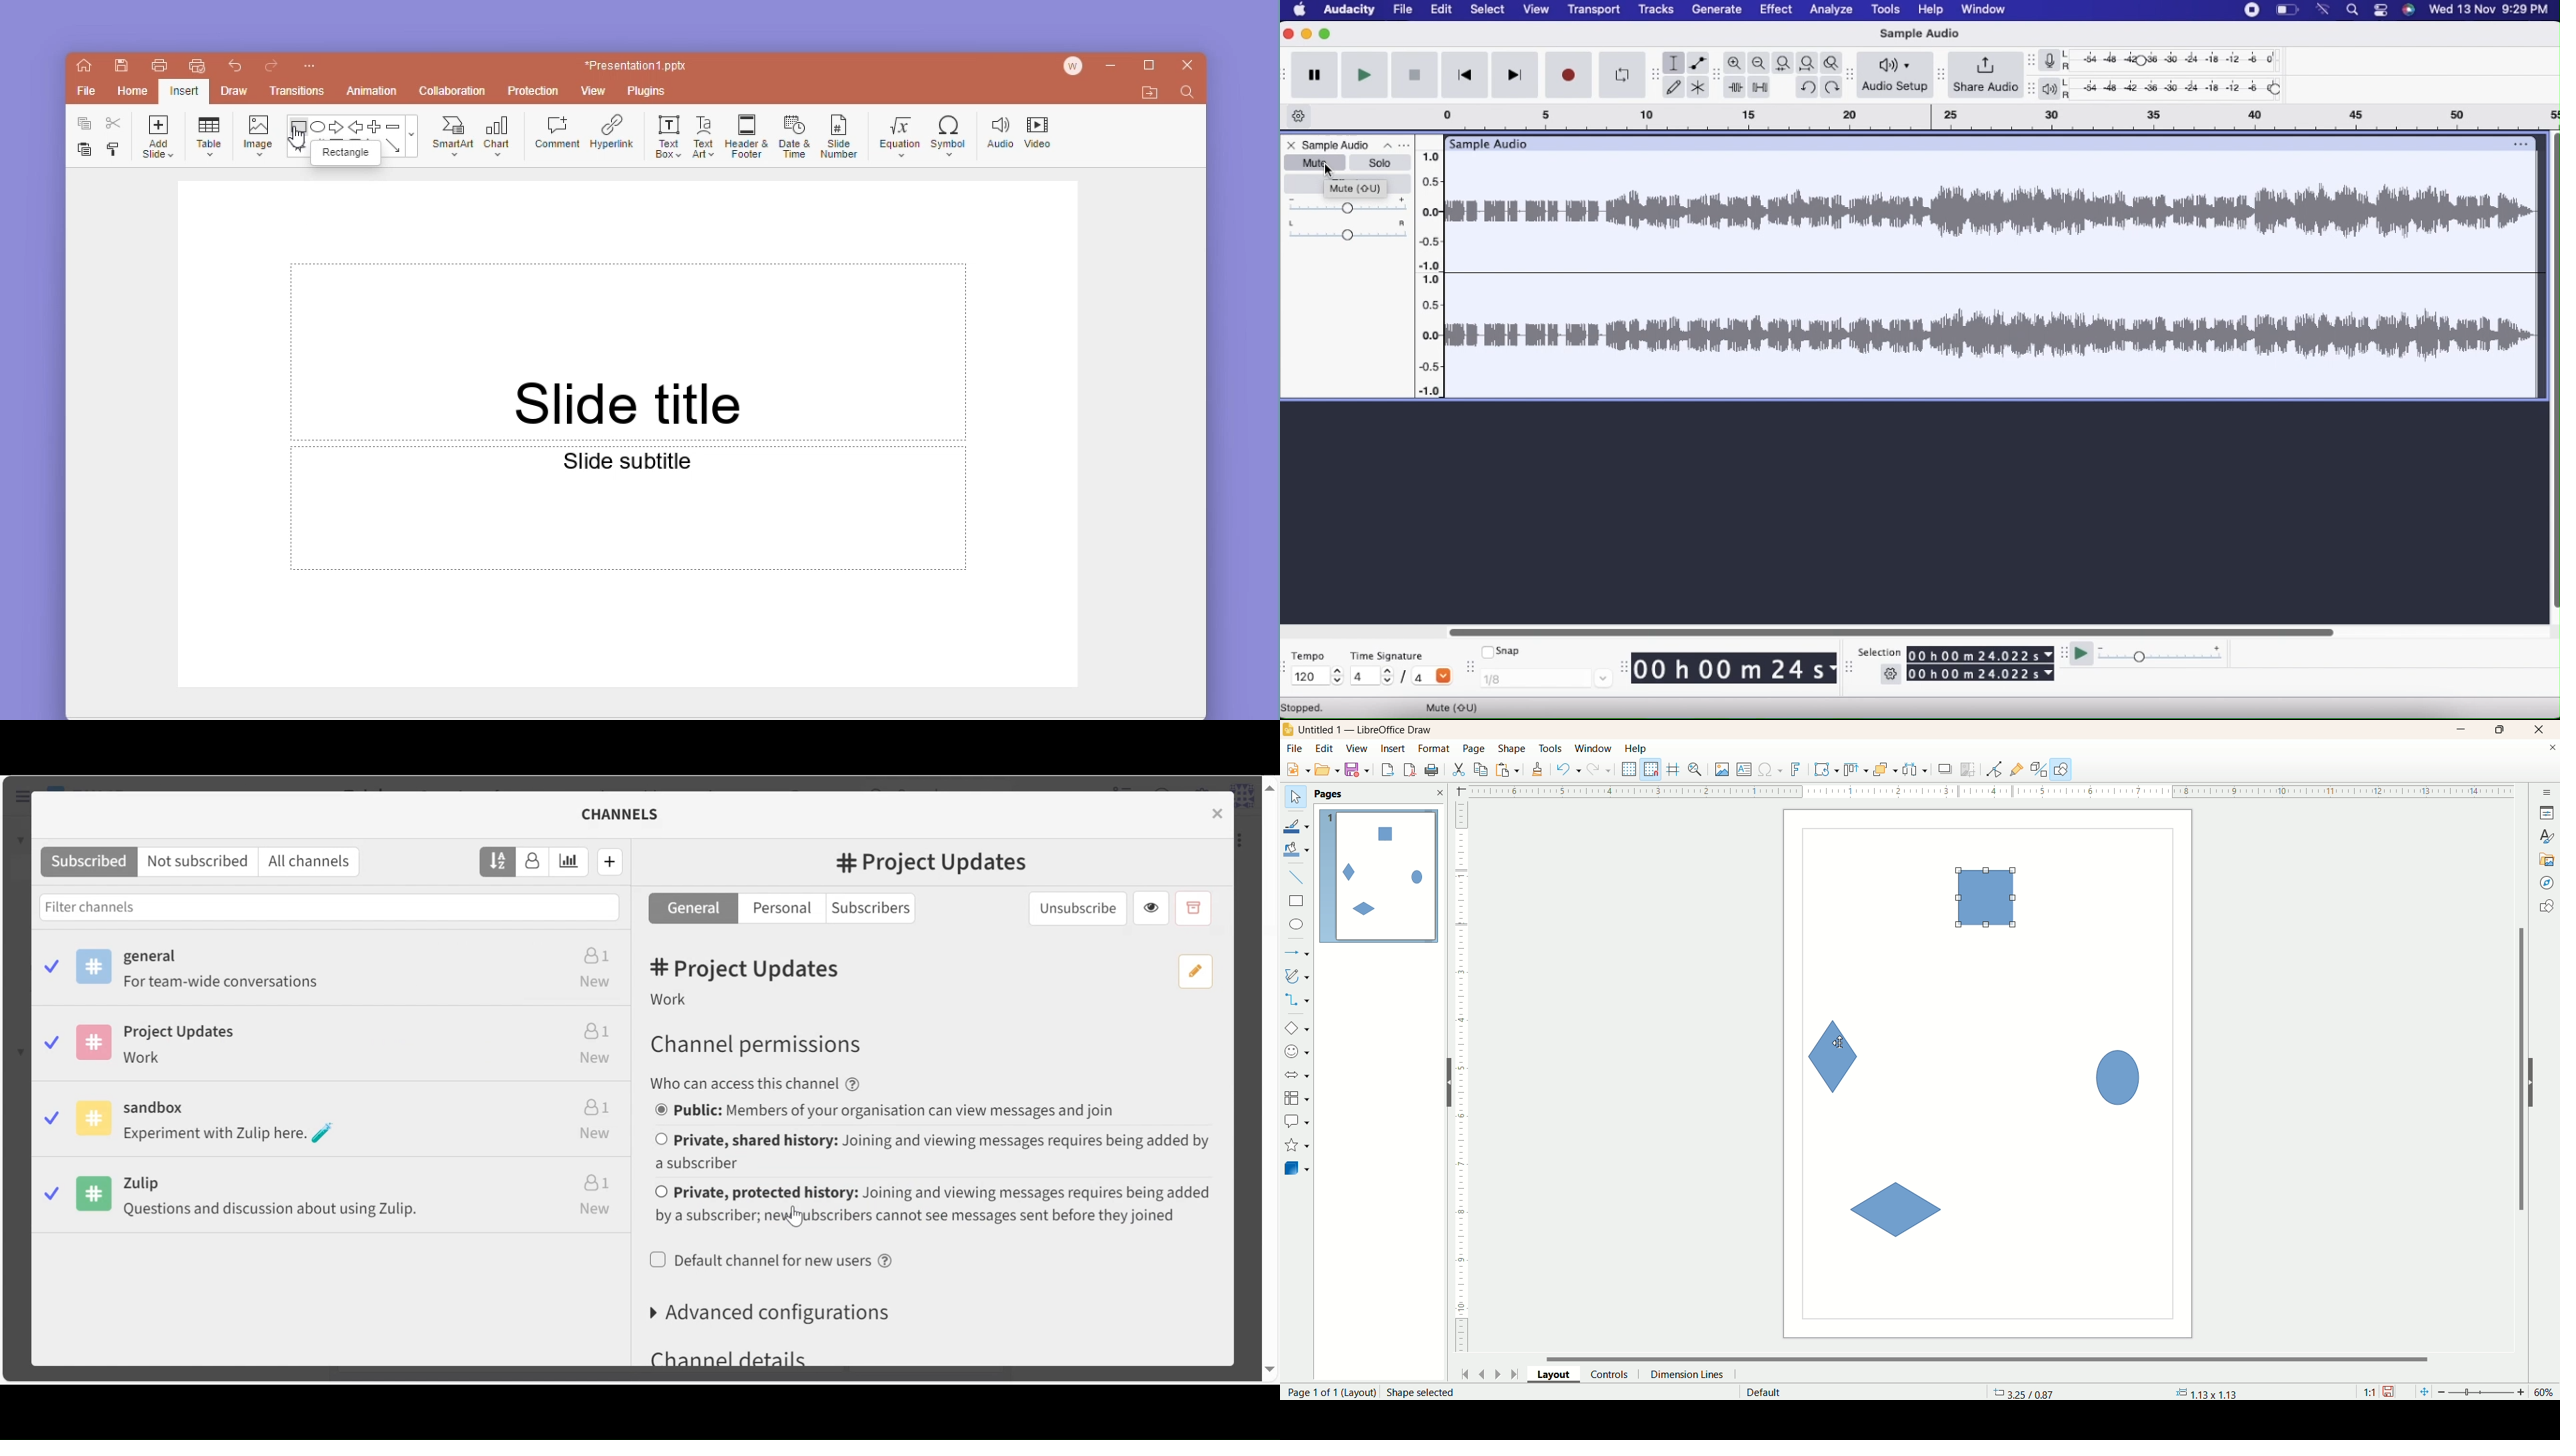  I want to click on Time signature, so click(1387, 656).